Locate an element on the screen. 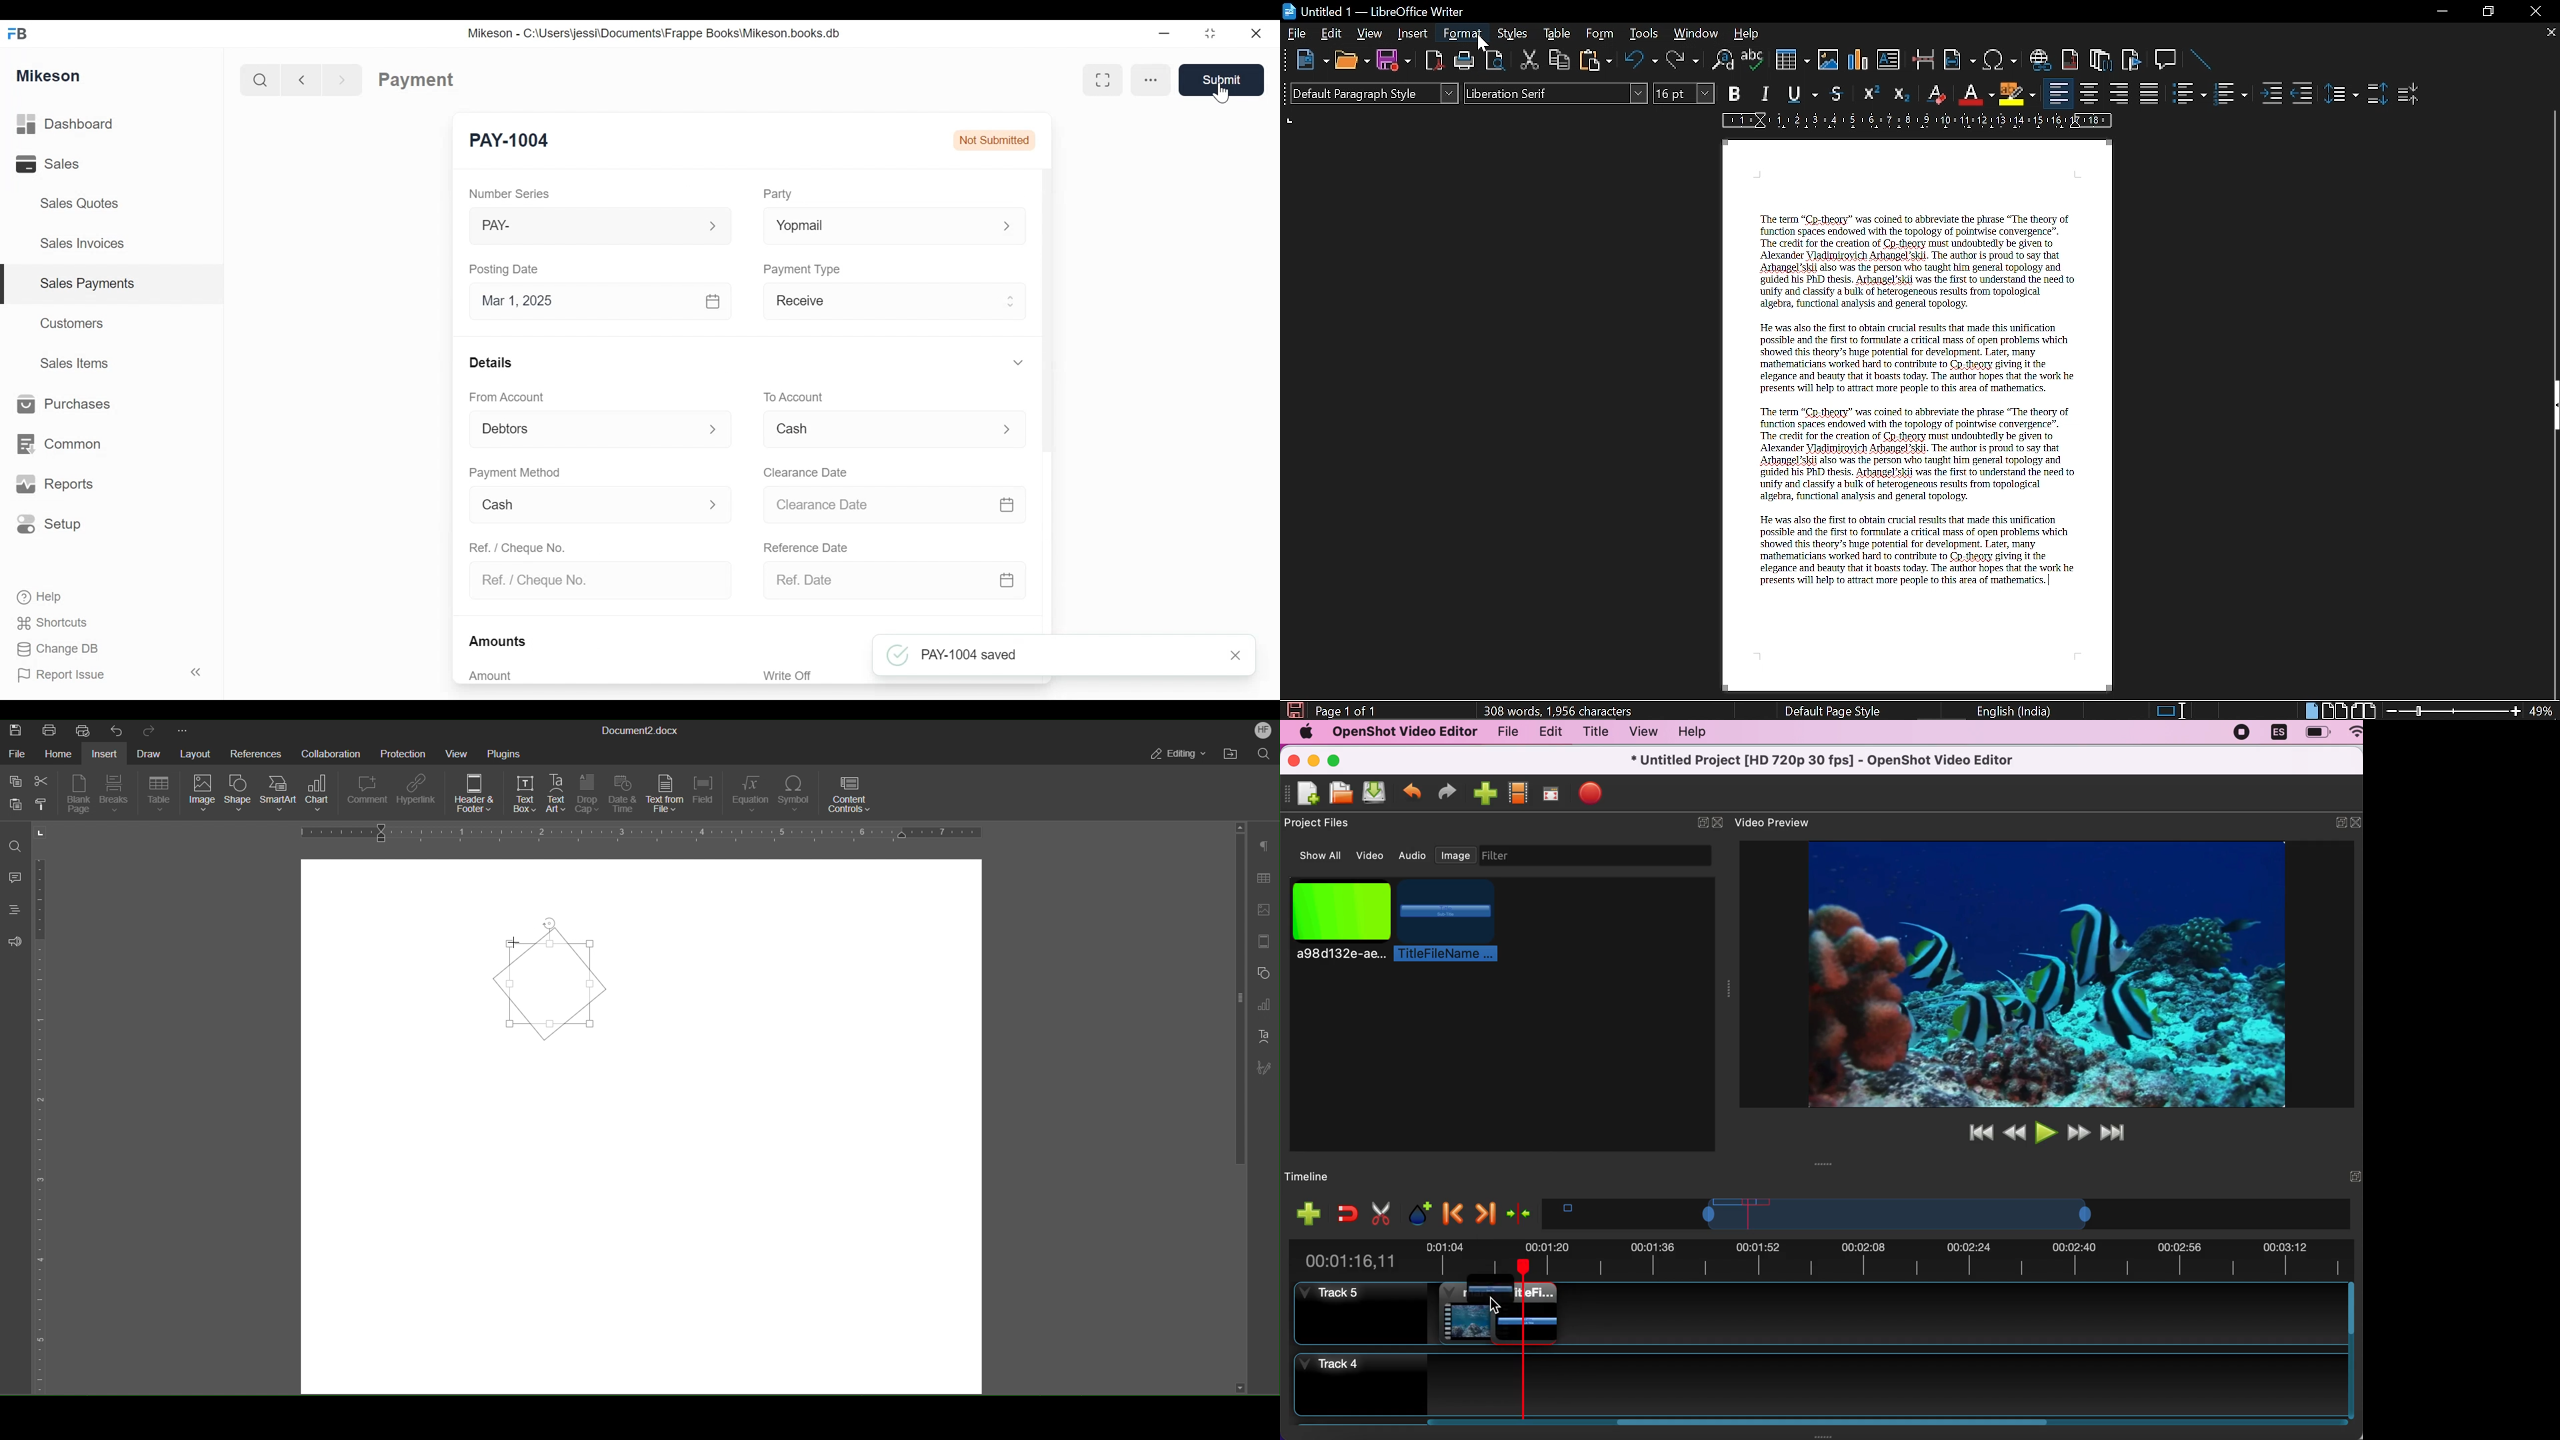 The image size is (2576, 1456). Sales Invoices is located at coordinates (77, 245).